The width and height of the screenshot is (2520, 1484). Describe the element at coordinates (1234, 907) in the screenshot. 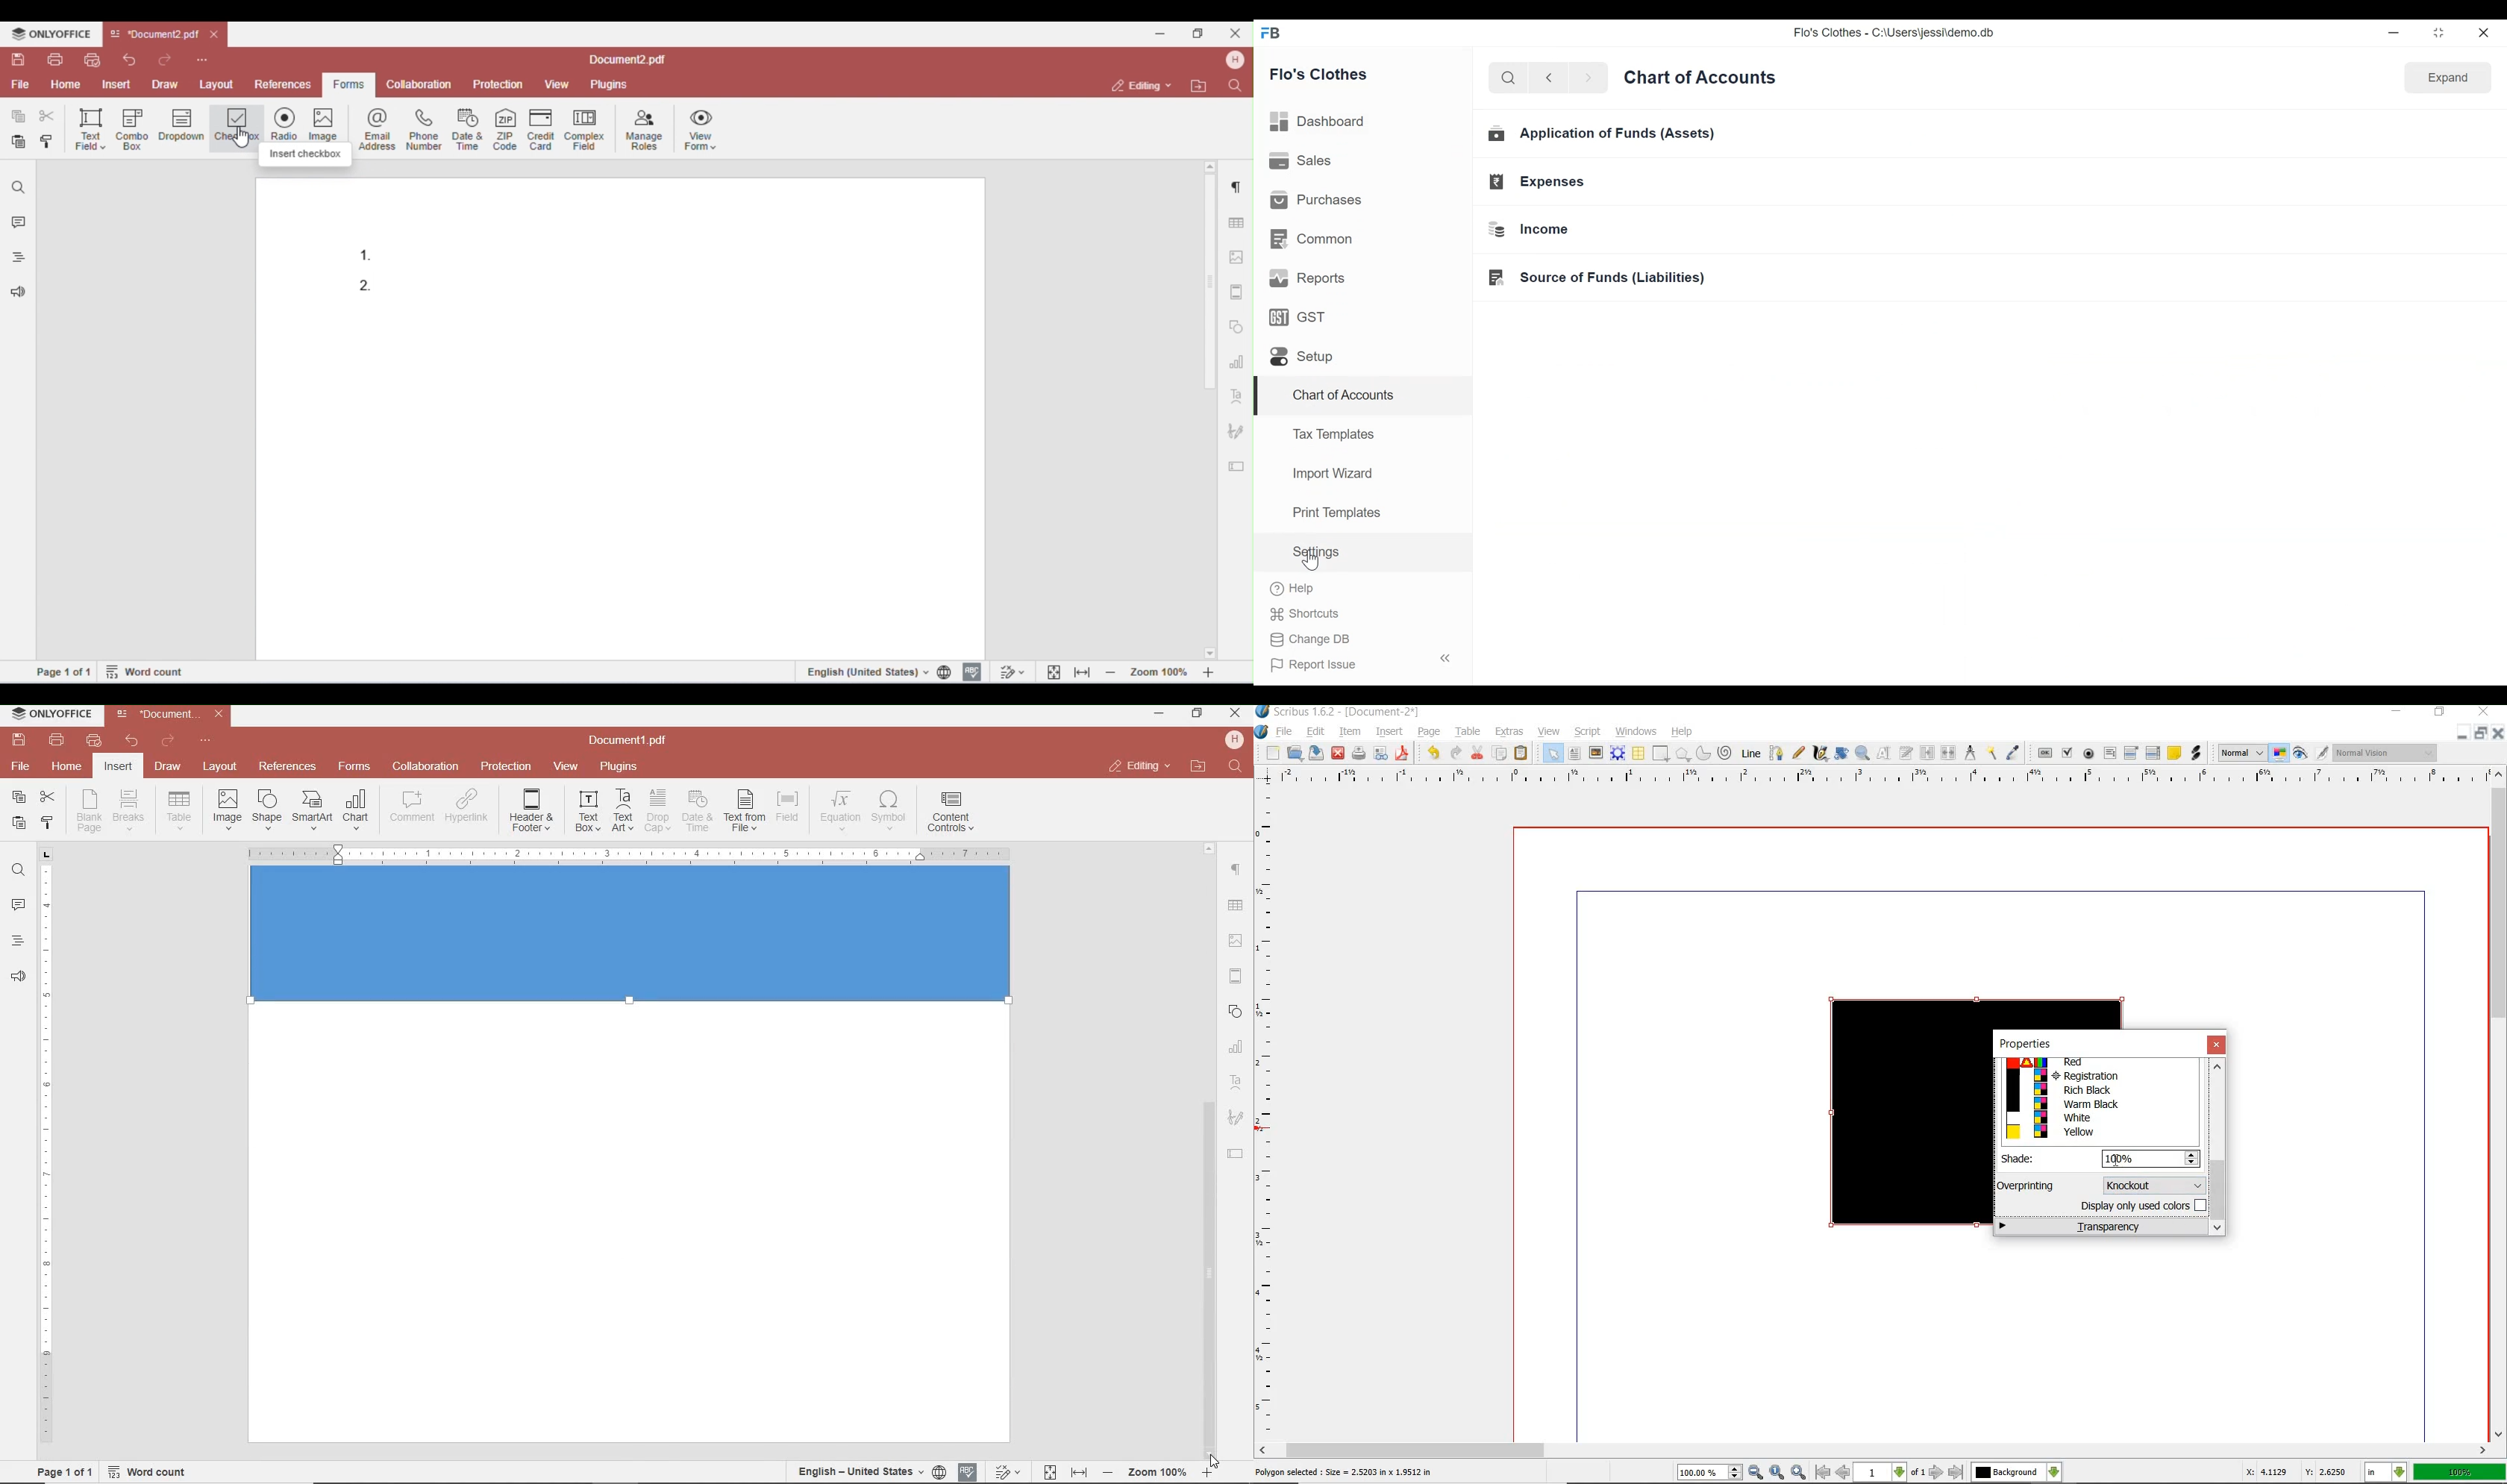

I see `` at that location.